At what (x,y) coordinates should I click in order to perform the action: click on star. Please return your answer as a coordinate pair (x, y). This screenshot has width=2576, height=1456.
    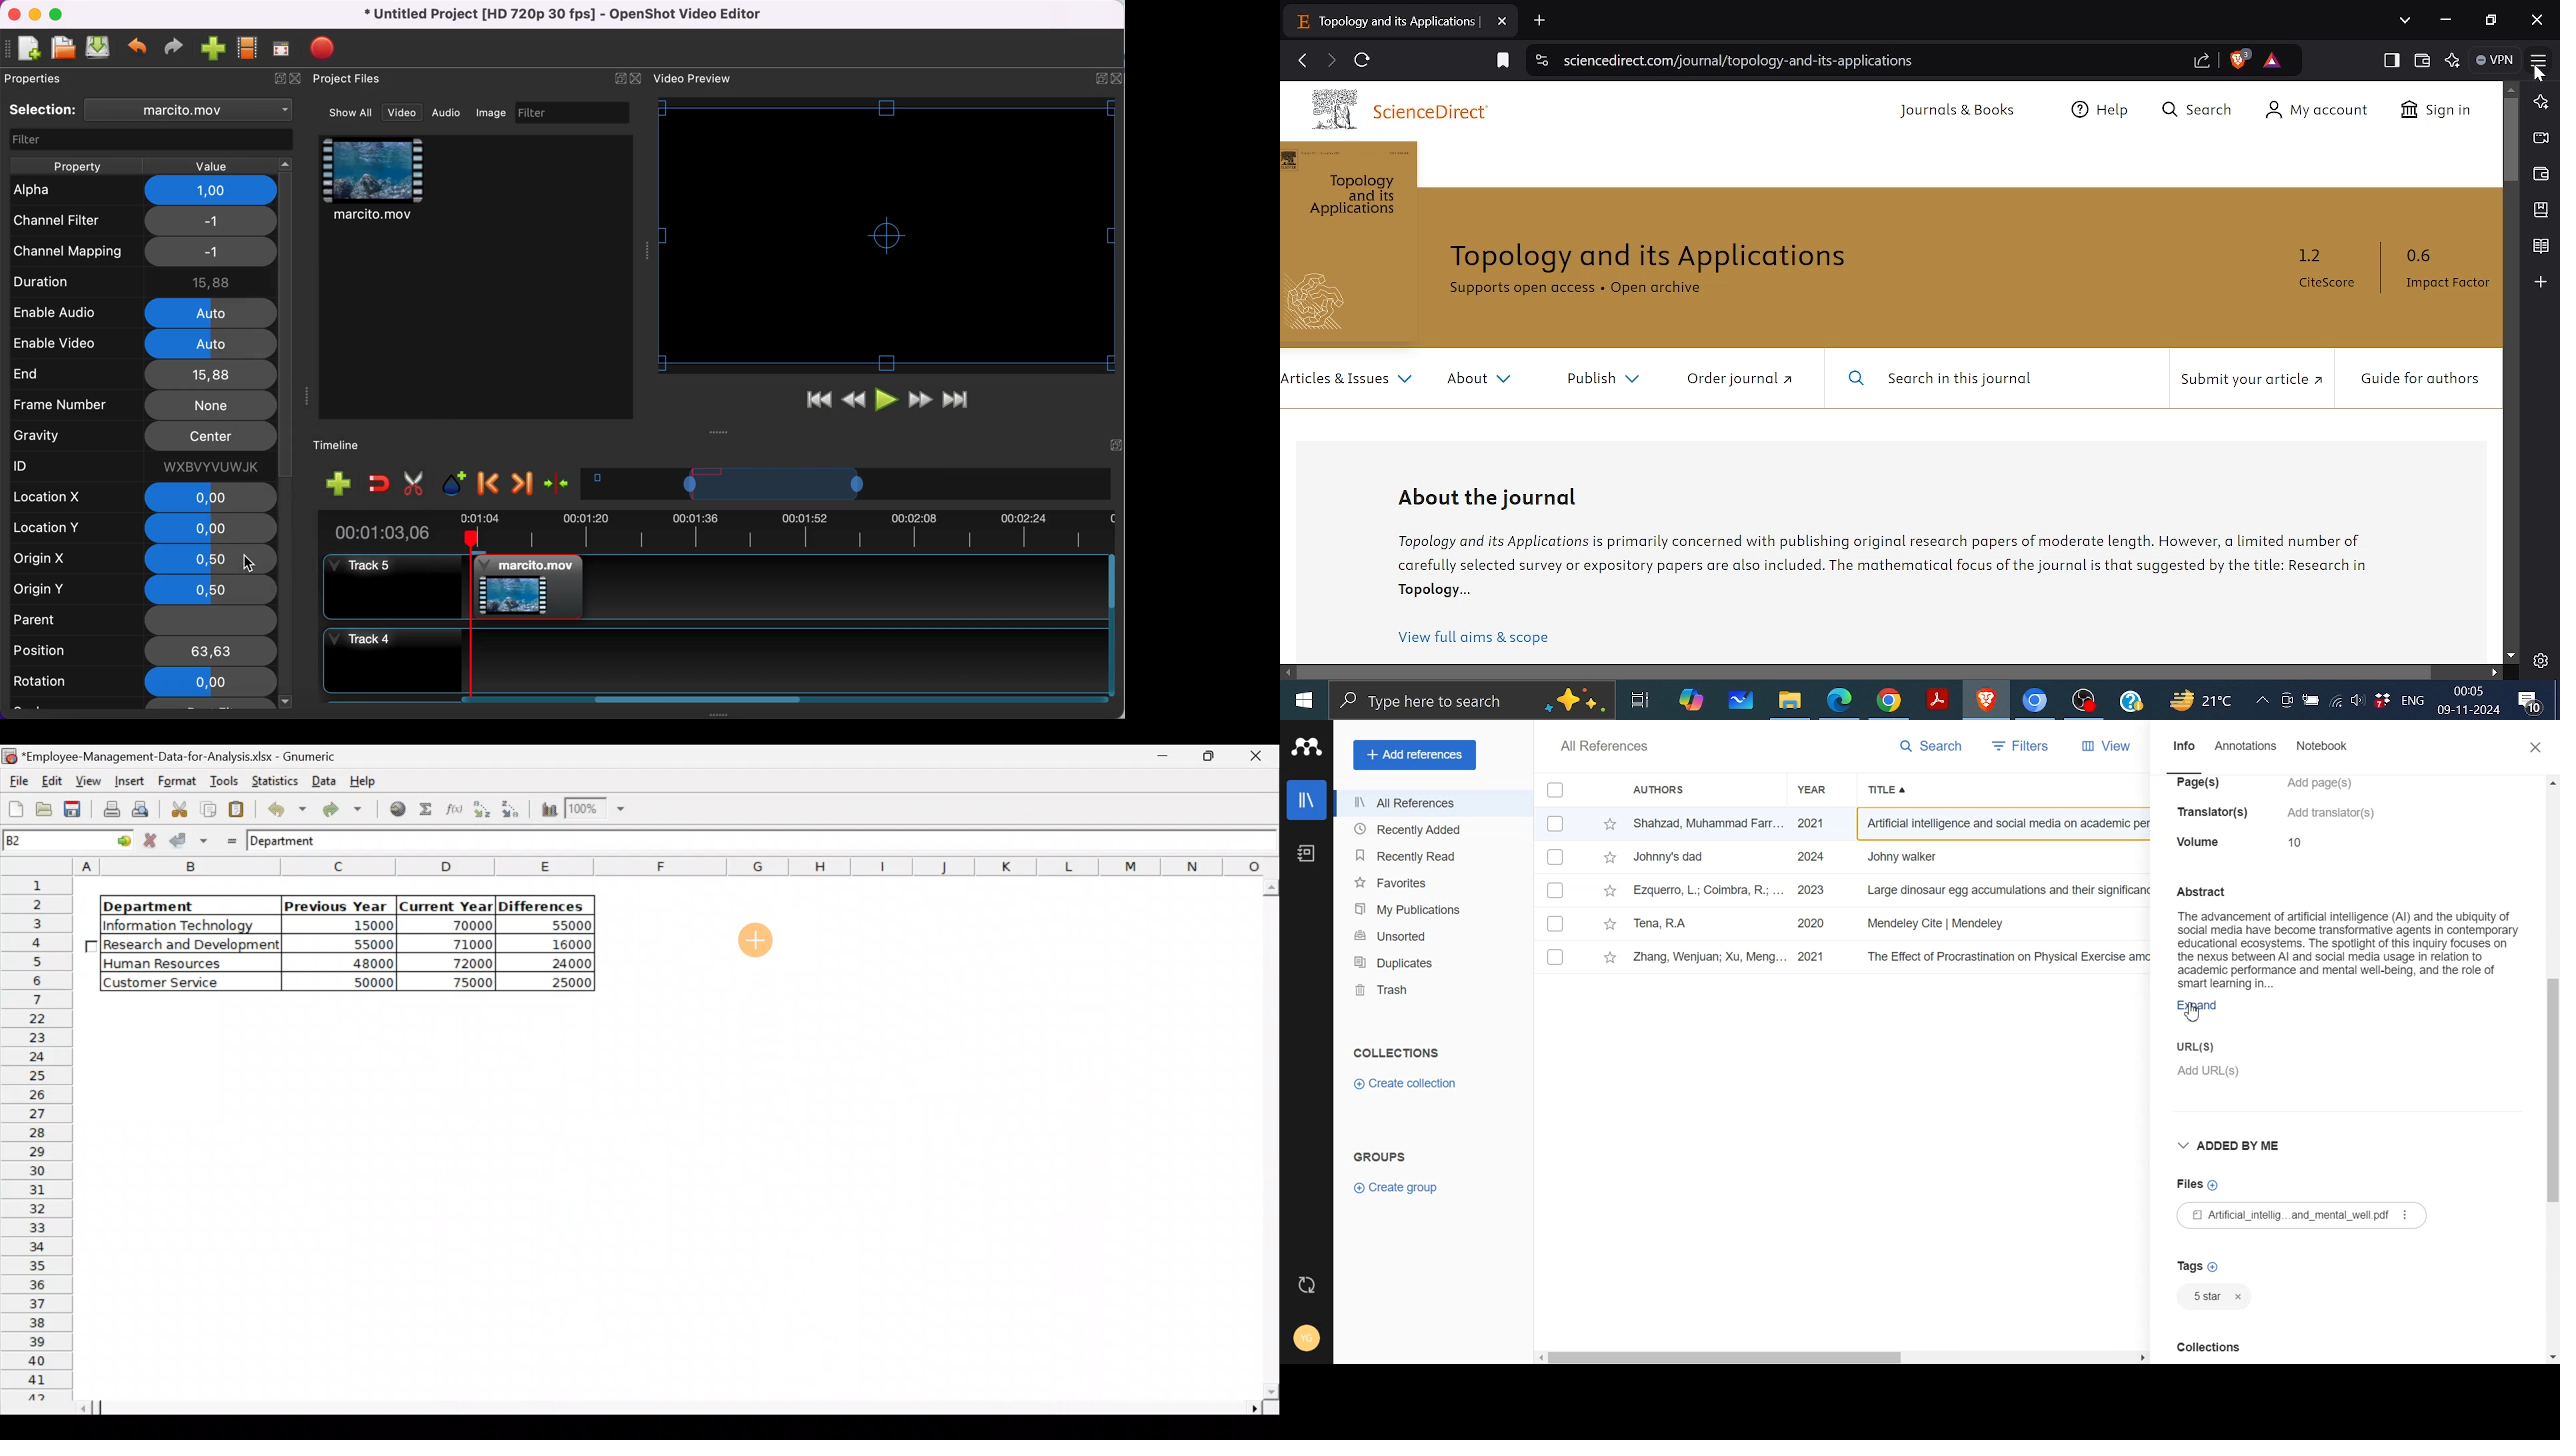
    Looking at the image, I should click on (1611, 924).